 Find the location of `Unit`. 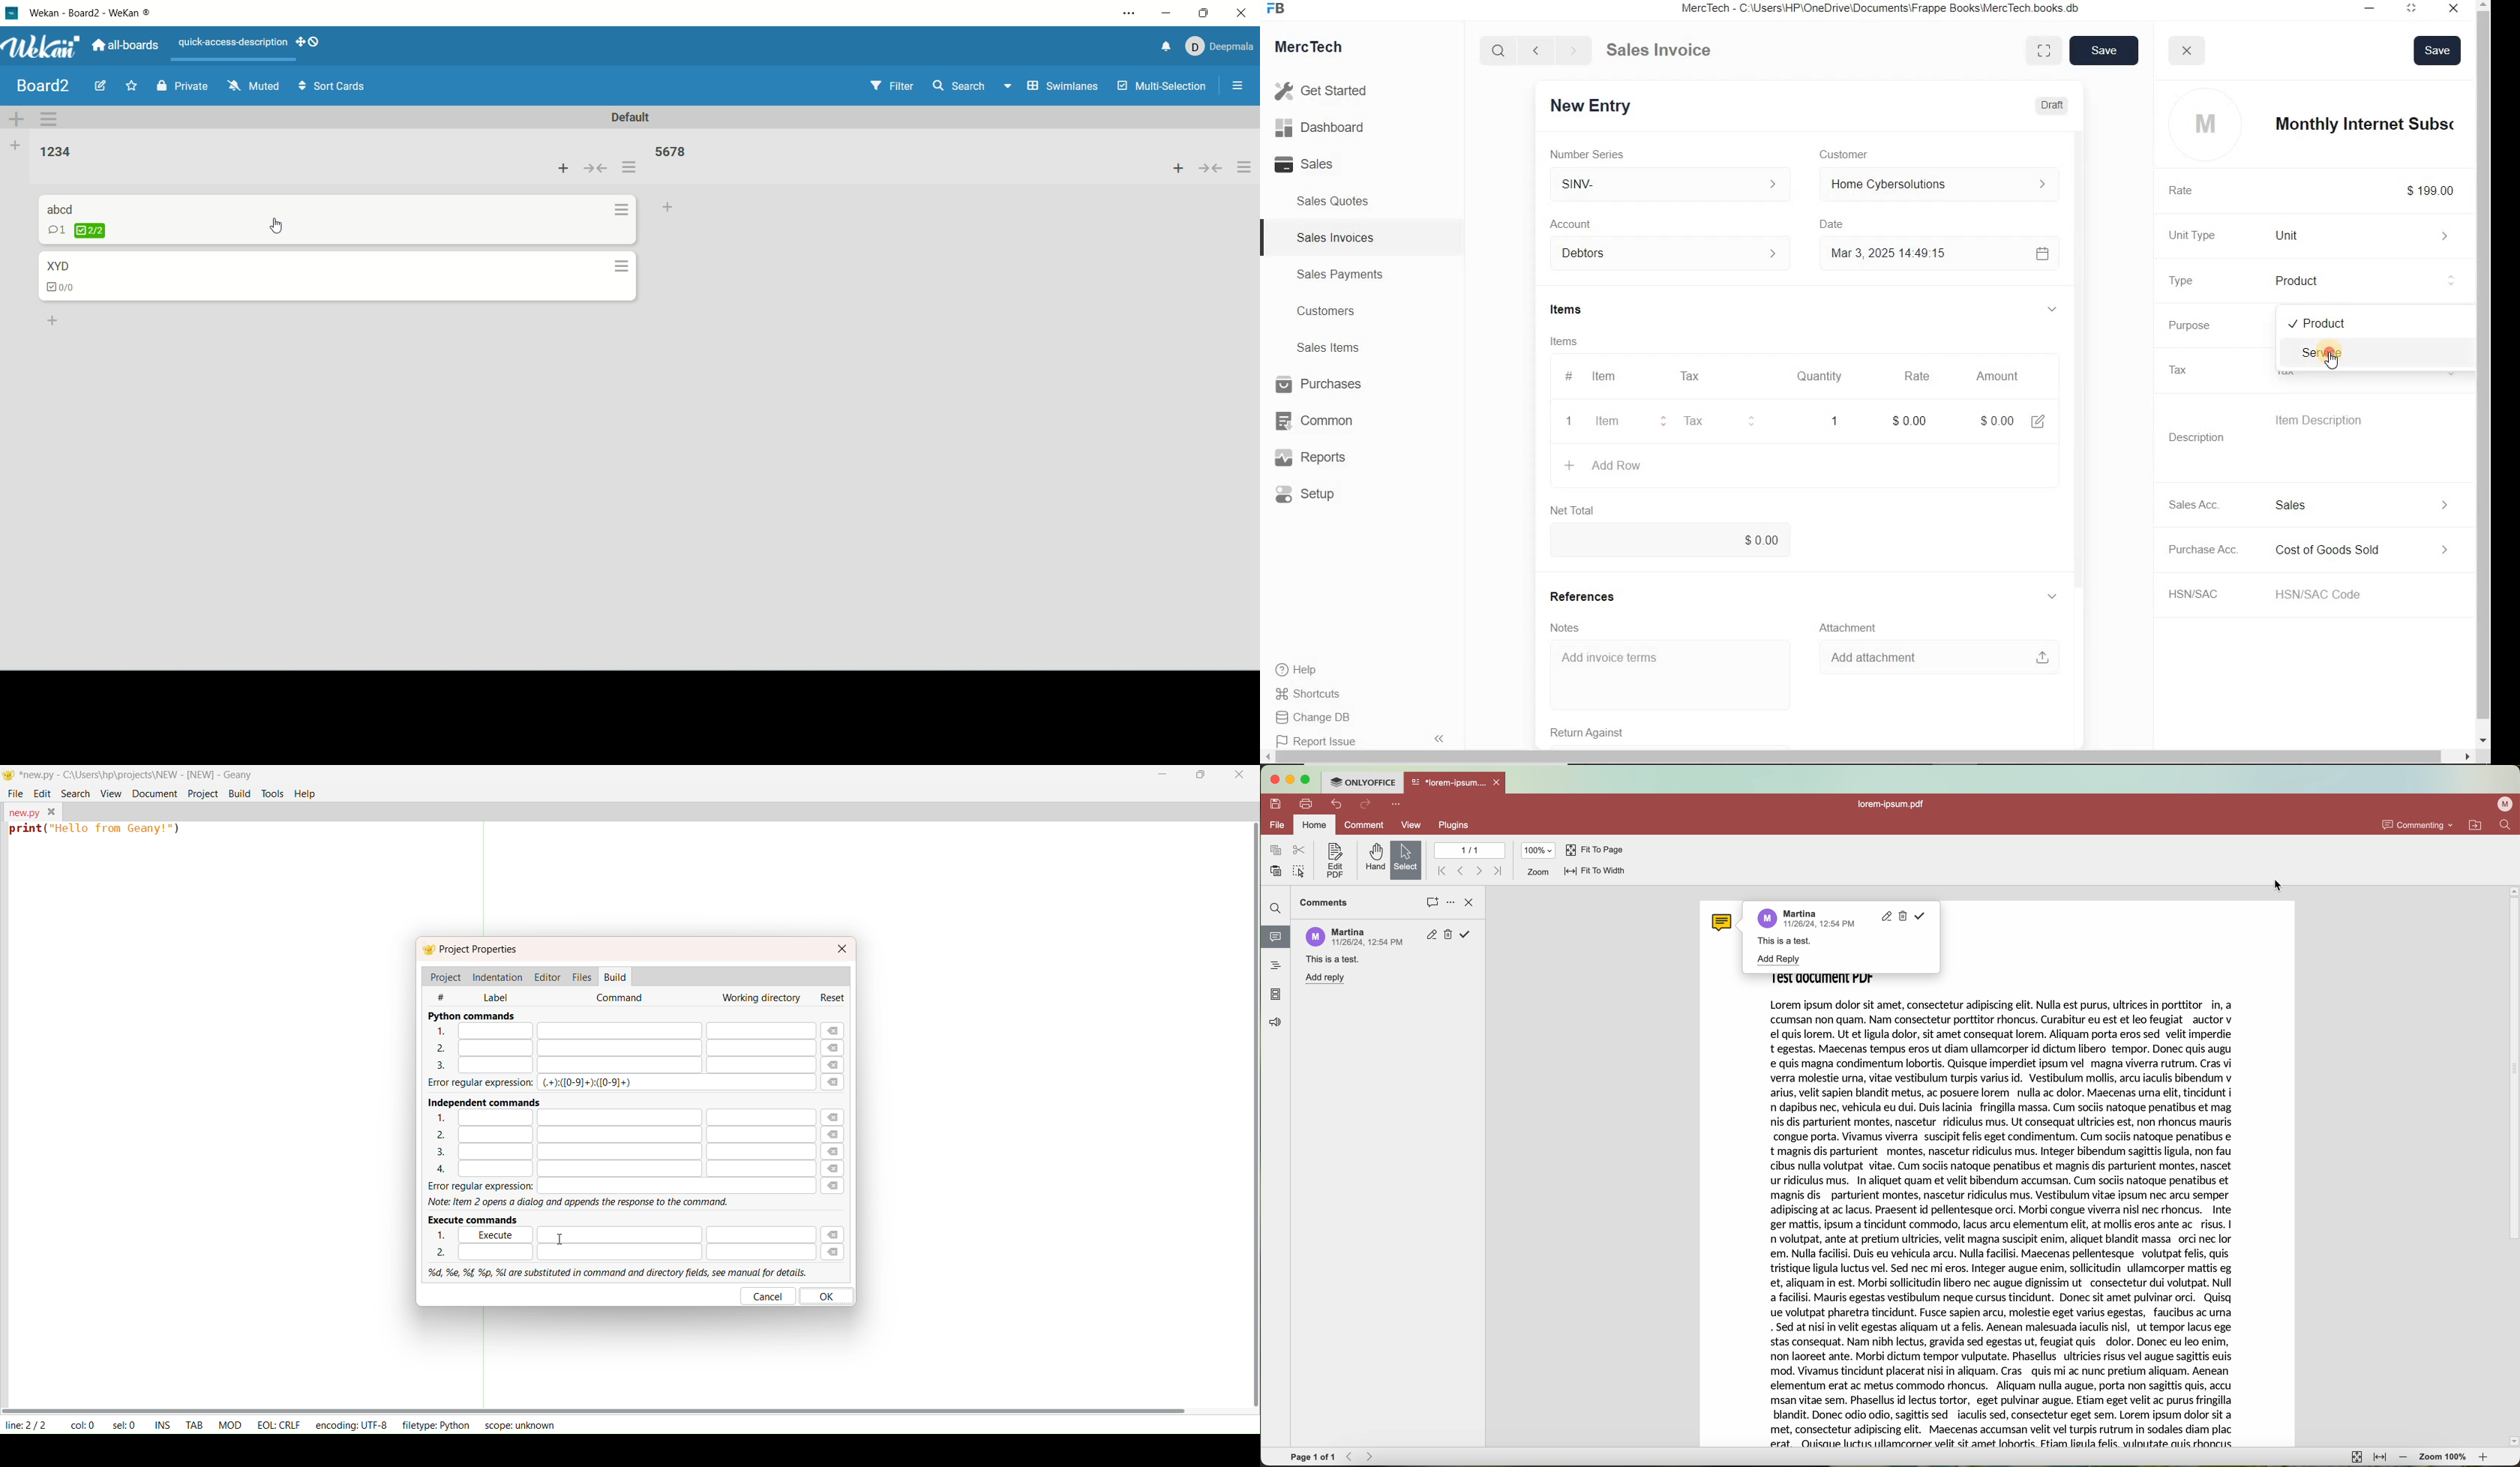

Unit is located at coordinates (2370, 235).